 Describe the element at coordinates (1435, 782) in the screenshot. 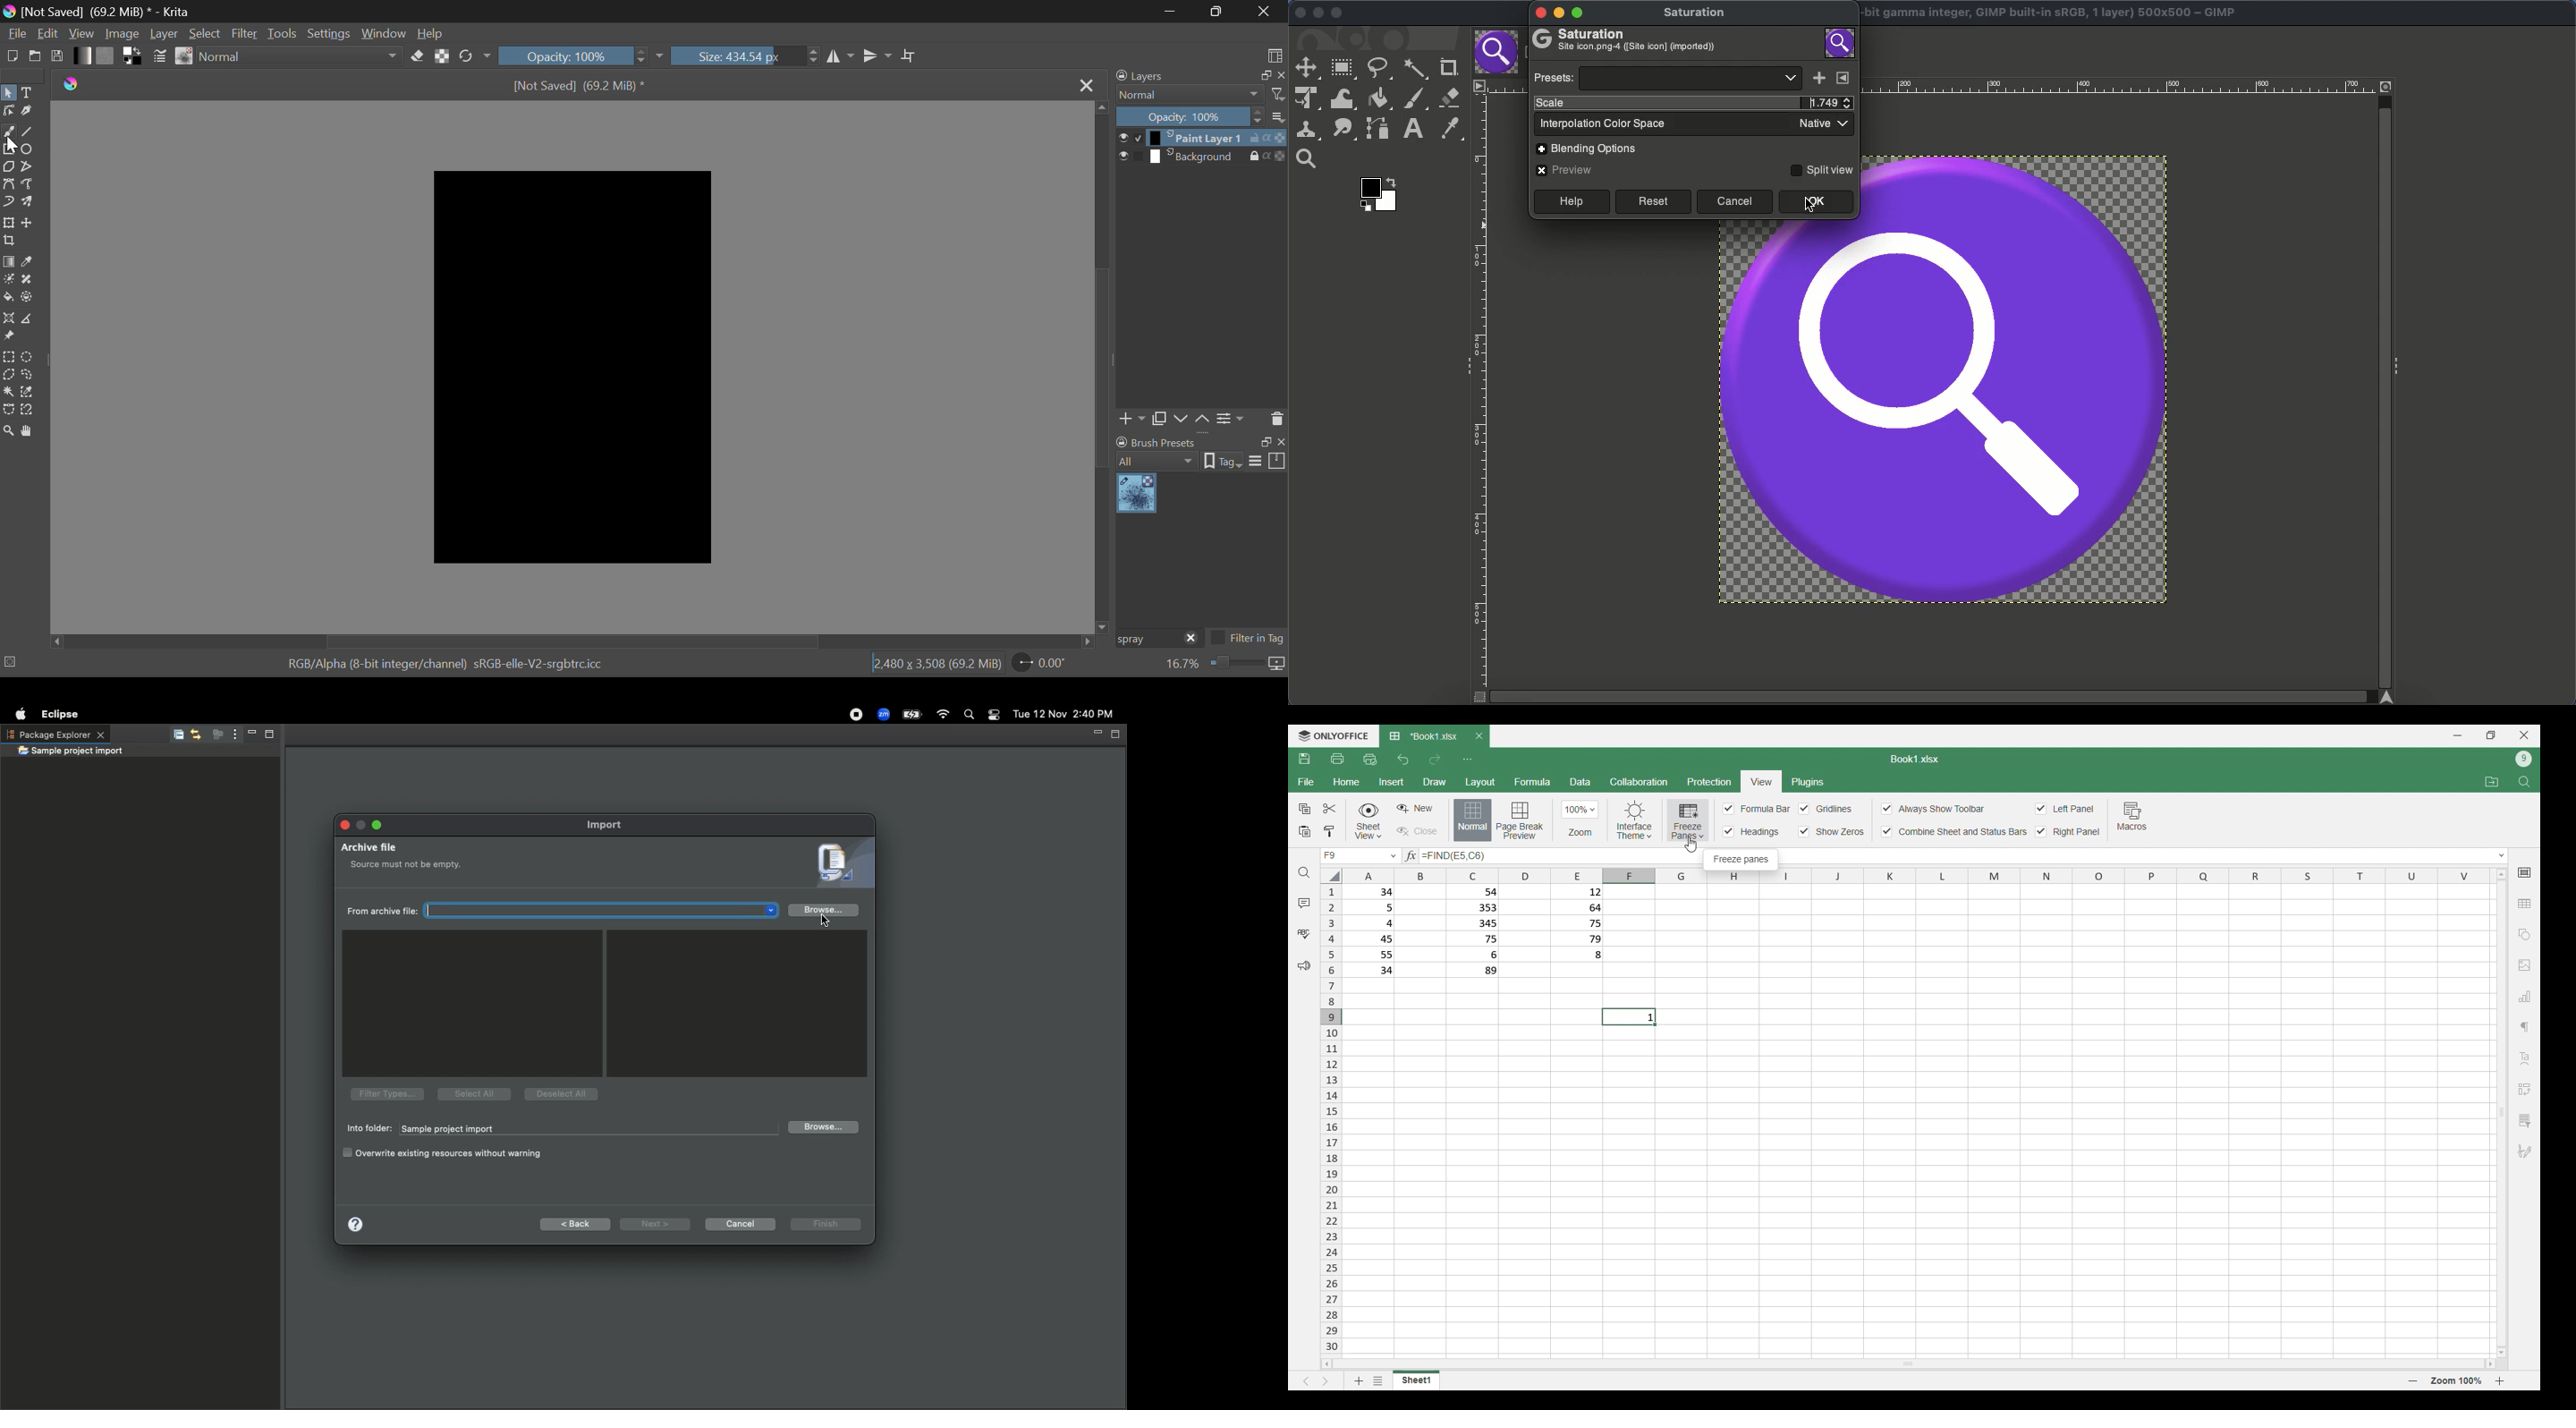

I see `Draw menu` at that location.